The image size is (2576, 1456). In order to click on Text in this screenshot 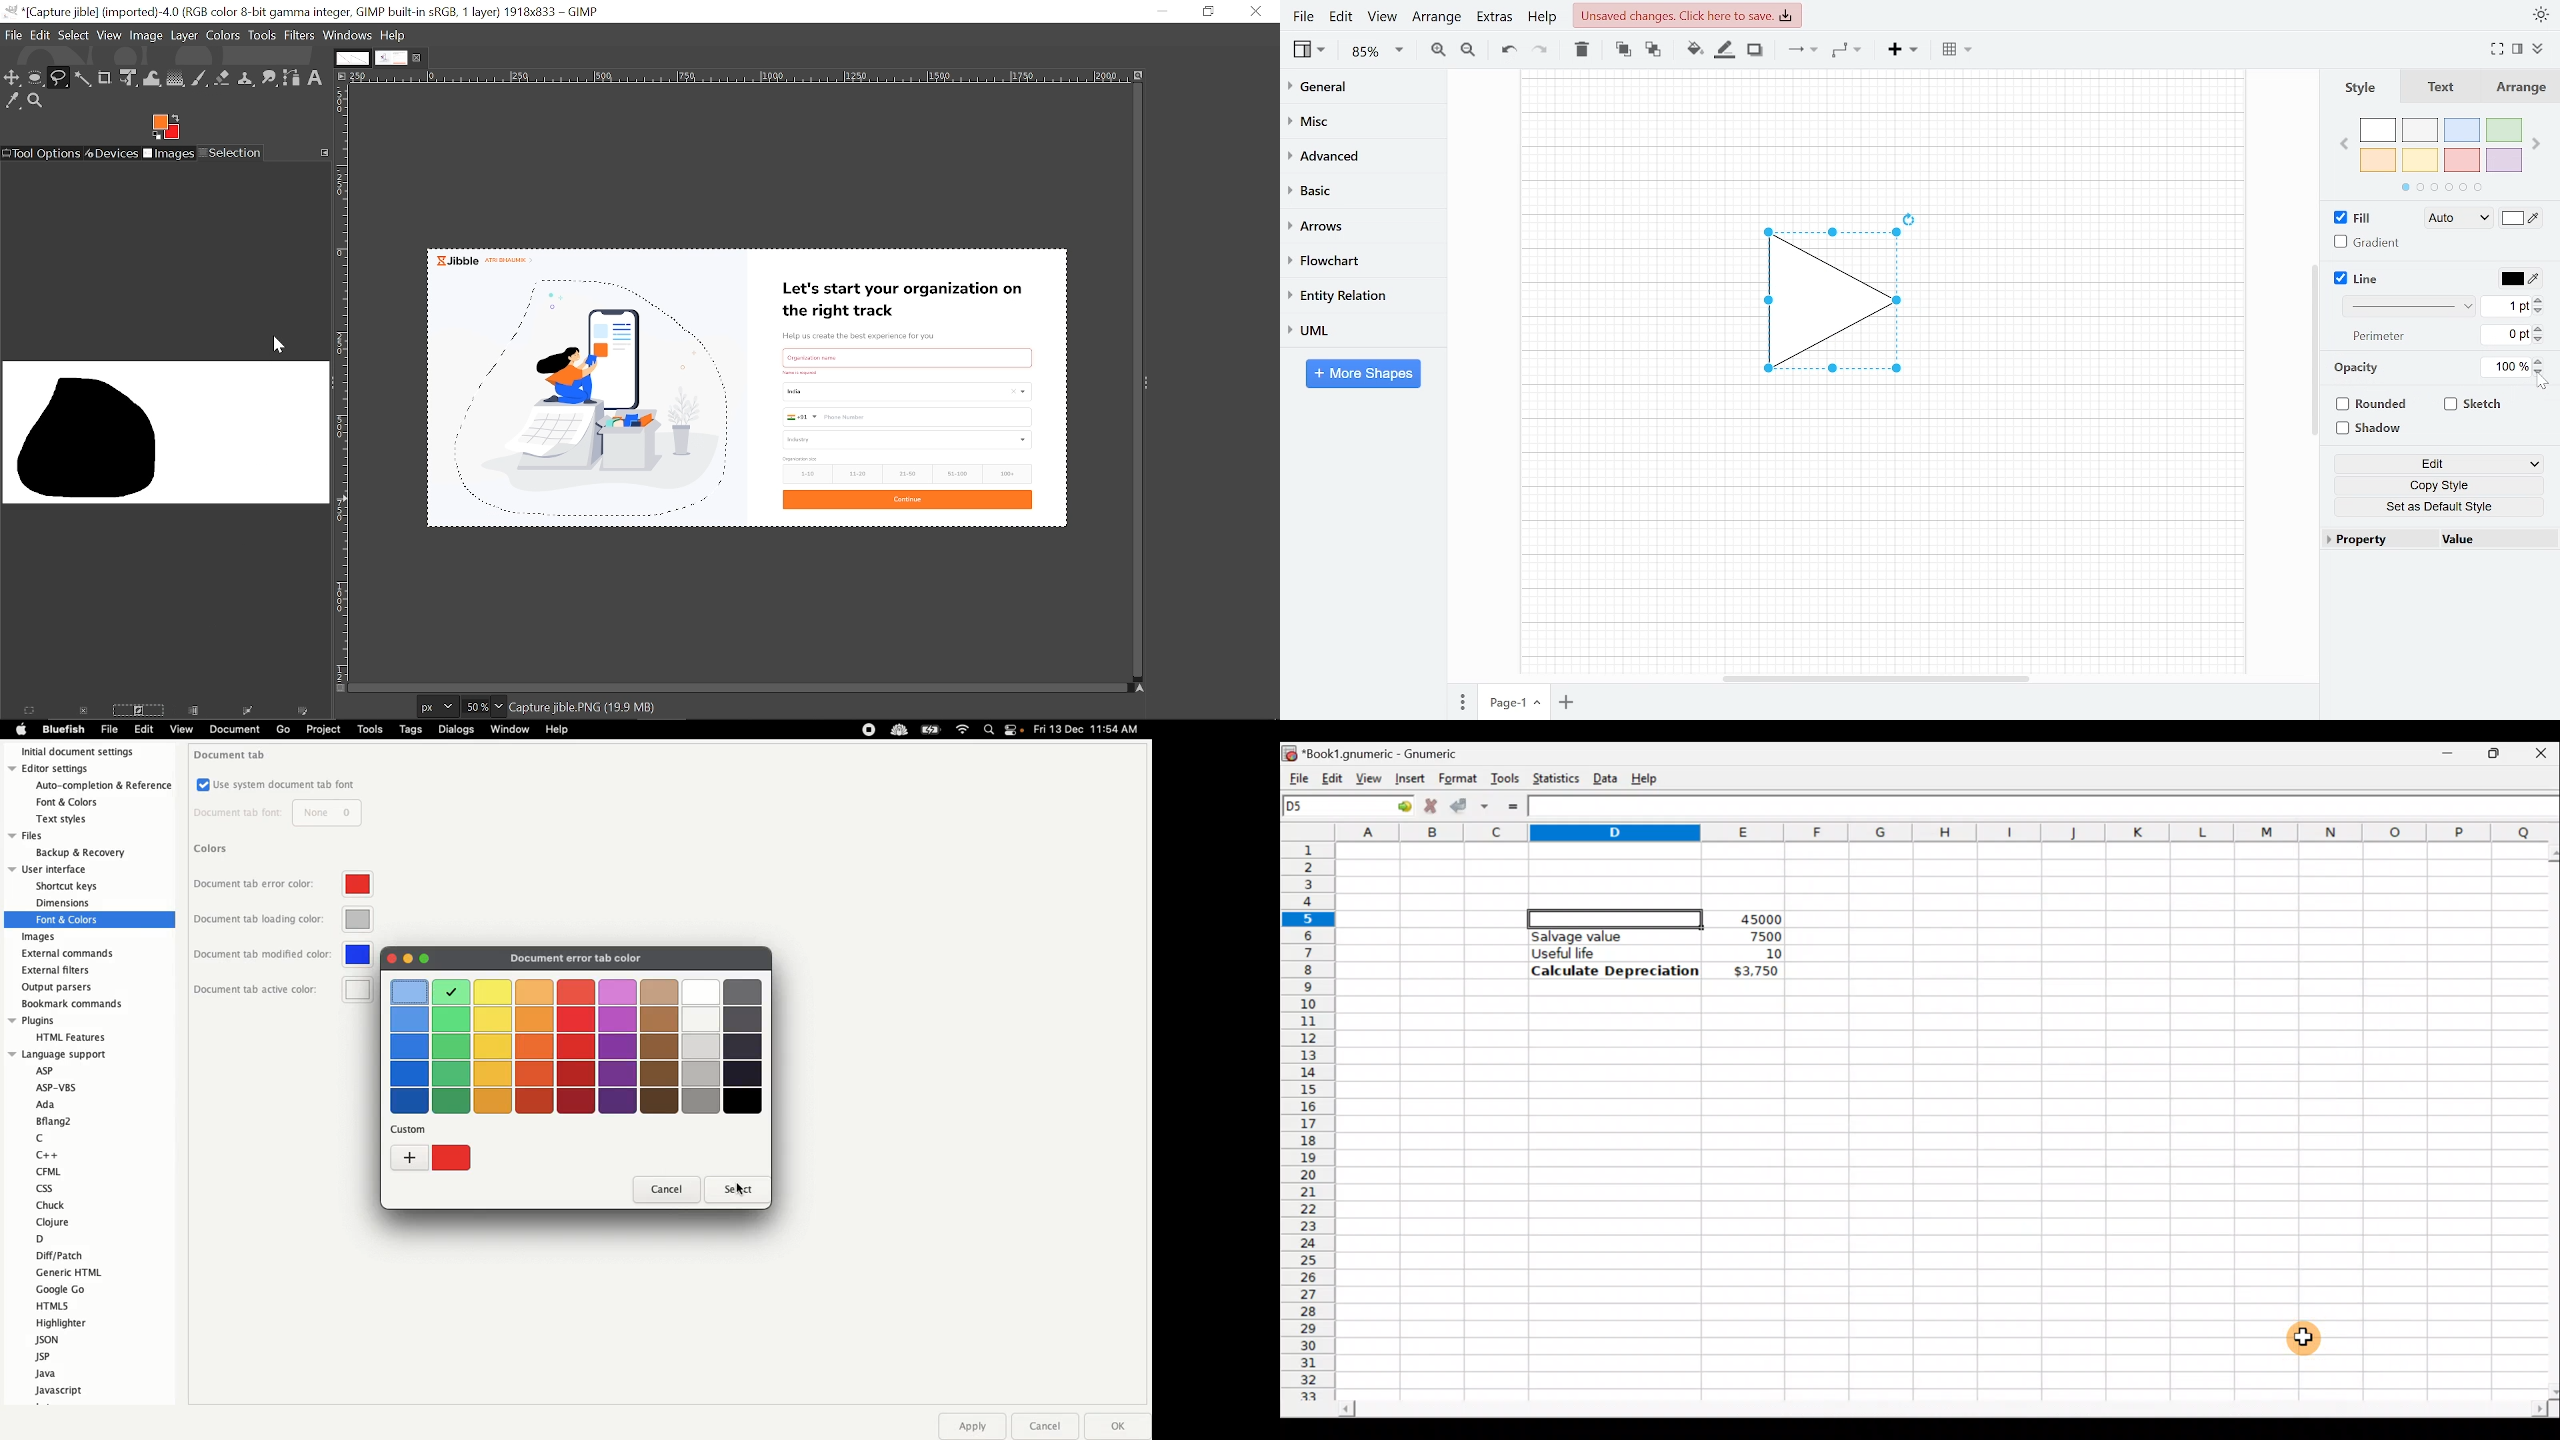, I will do `click(2437, 88)`.